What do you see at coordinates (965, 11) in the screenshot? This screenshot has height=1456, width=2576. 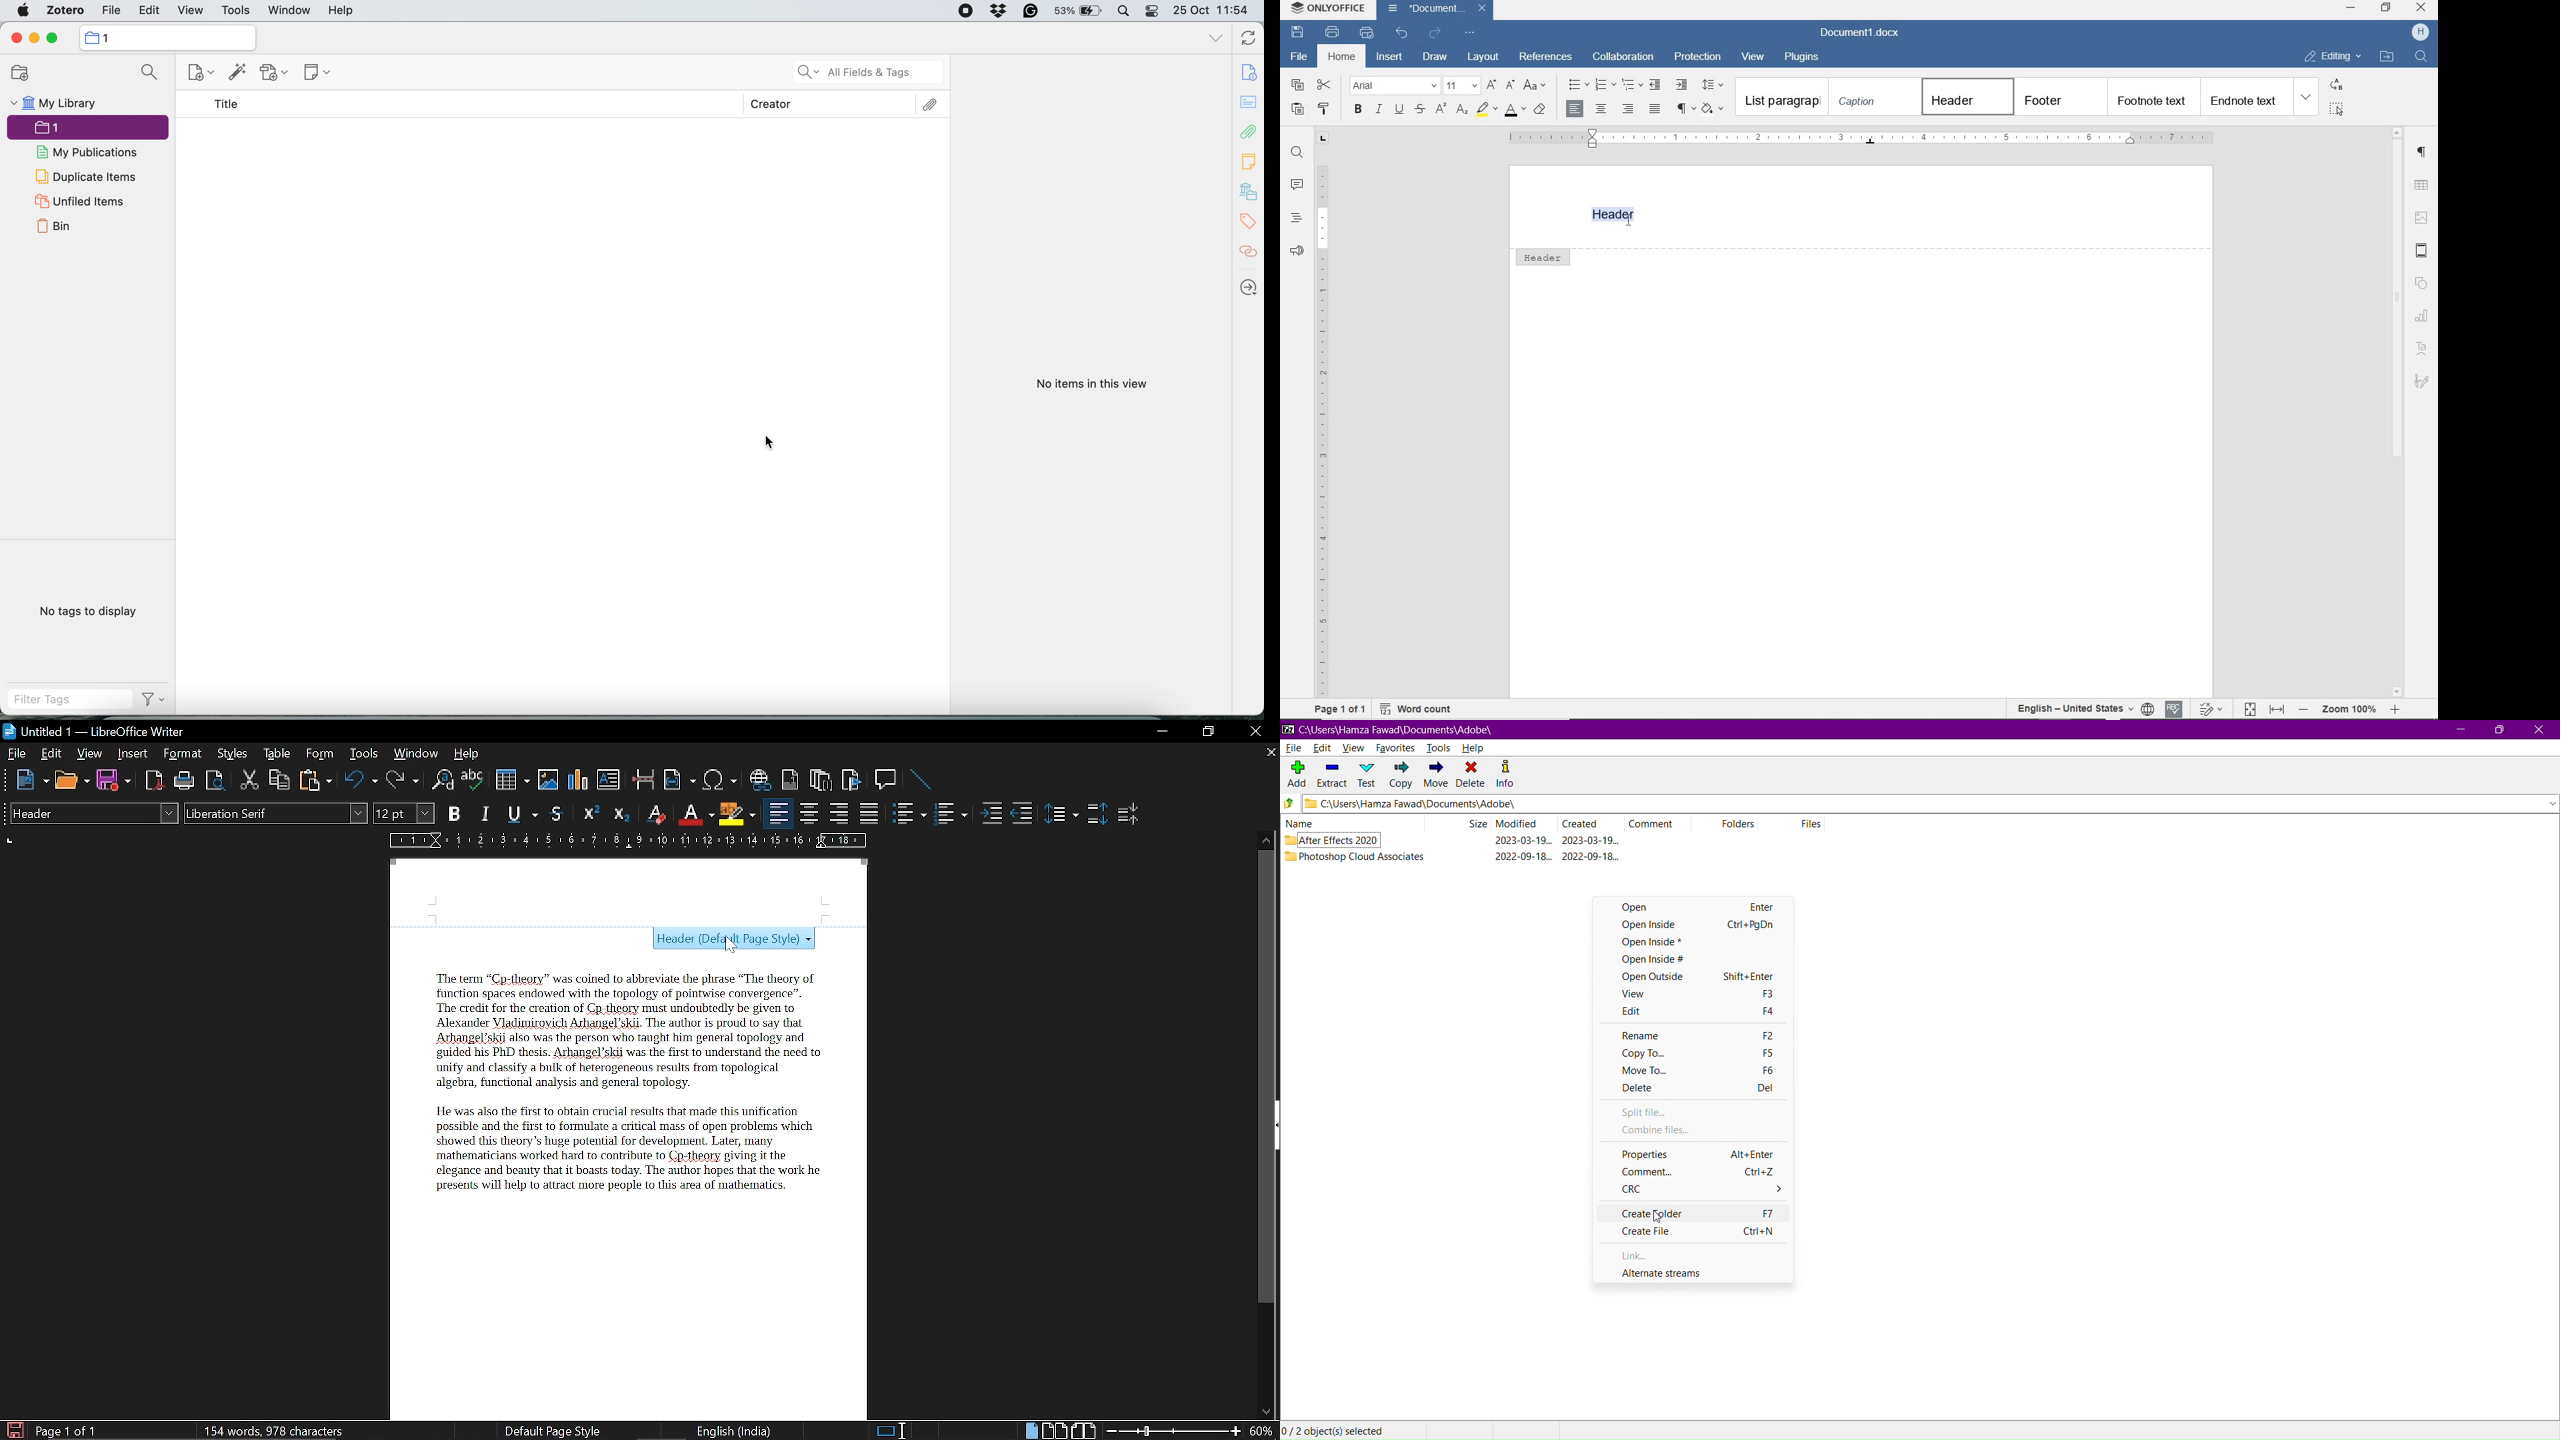 I see `screen recorder` at bounding box center [965, 11].